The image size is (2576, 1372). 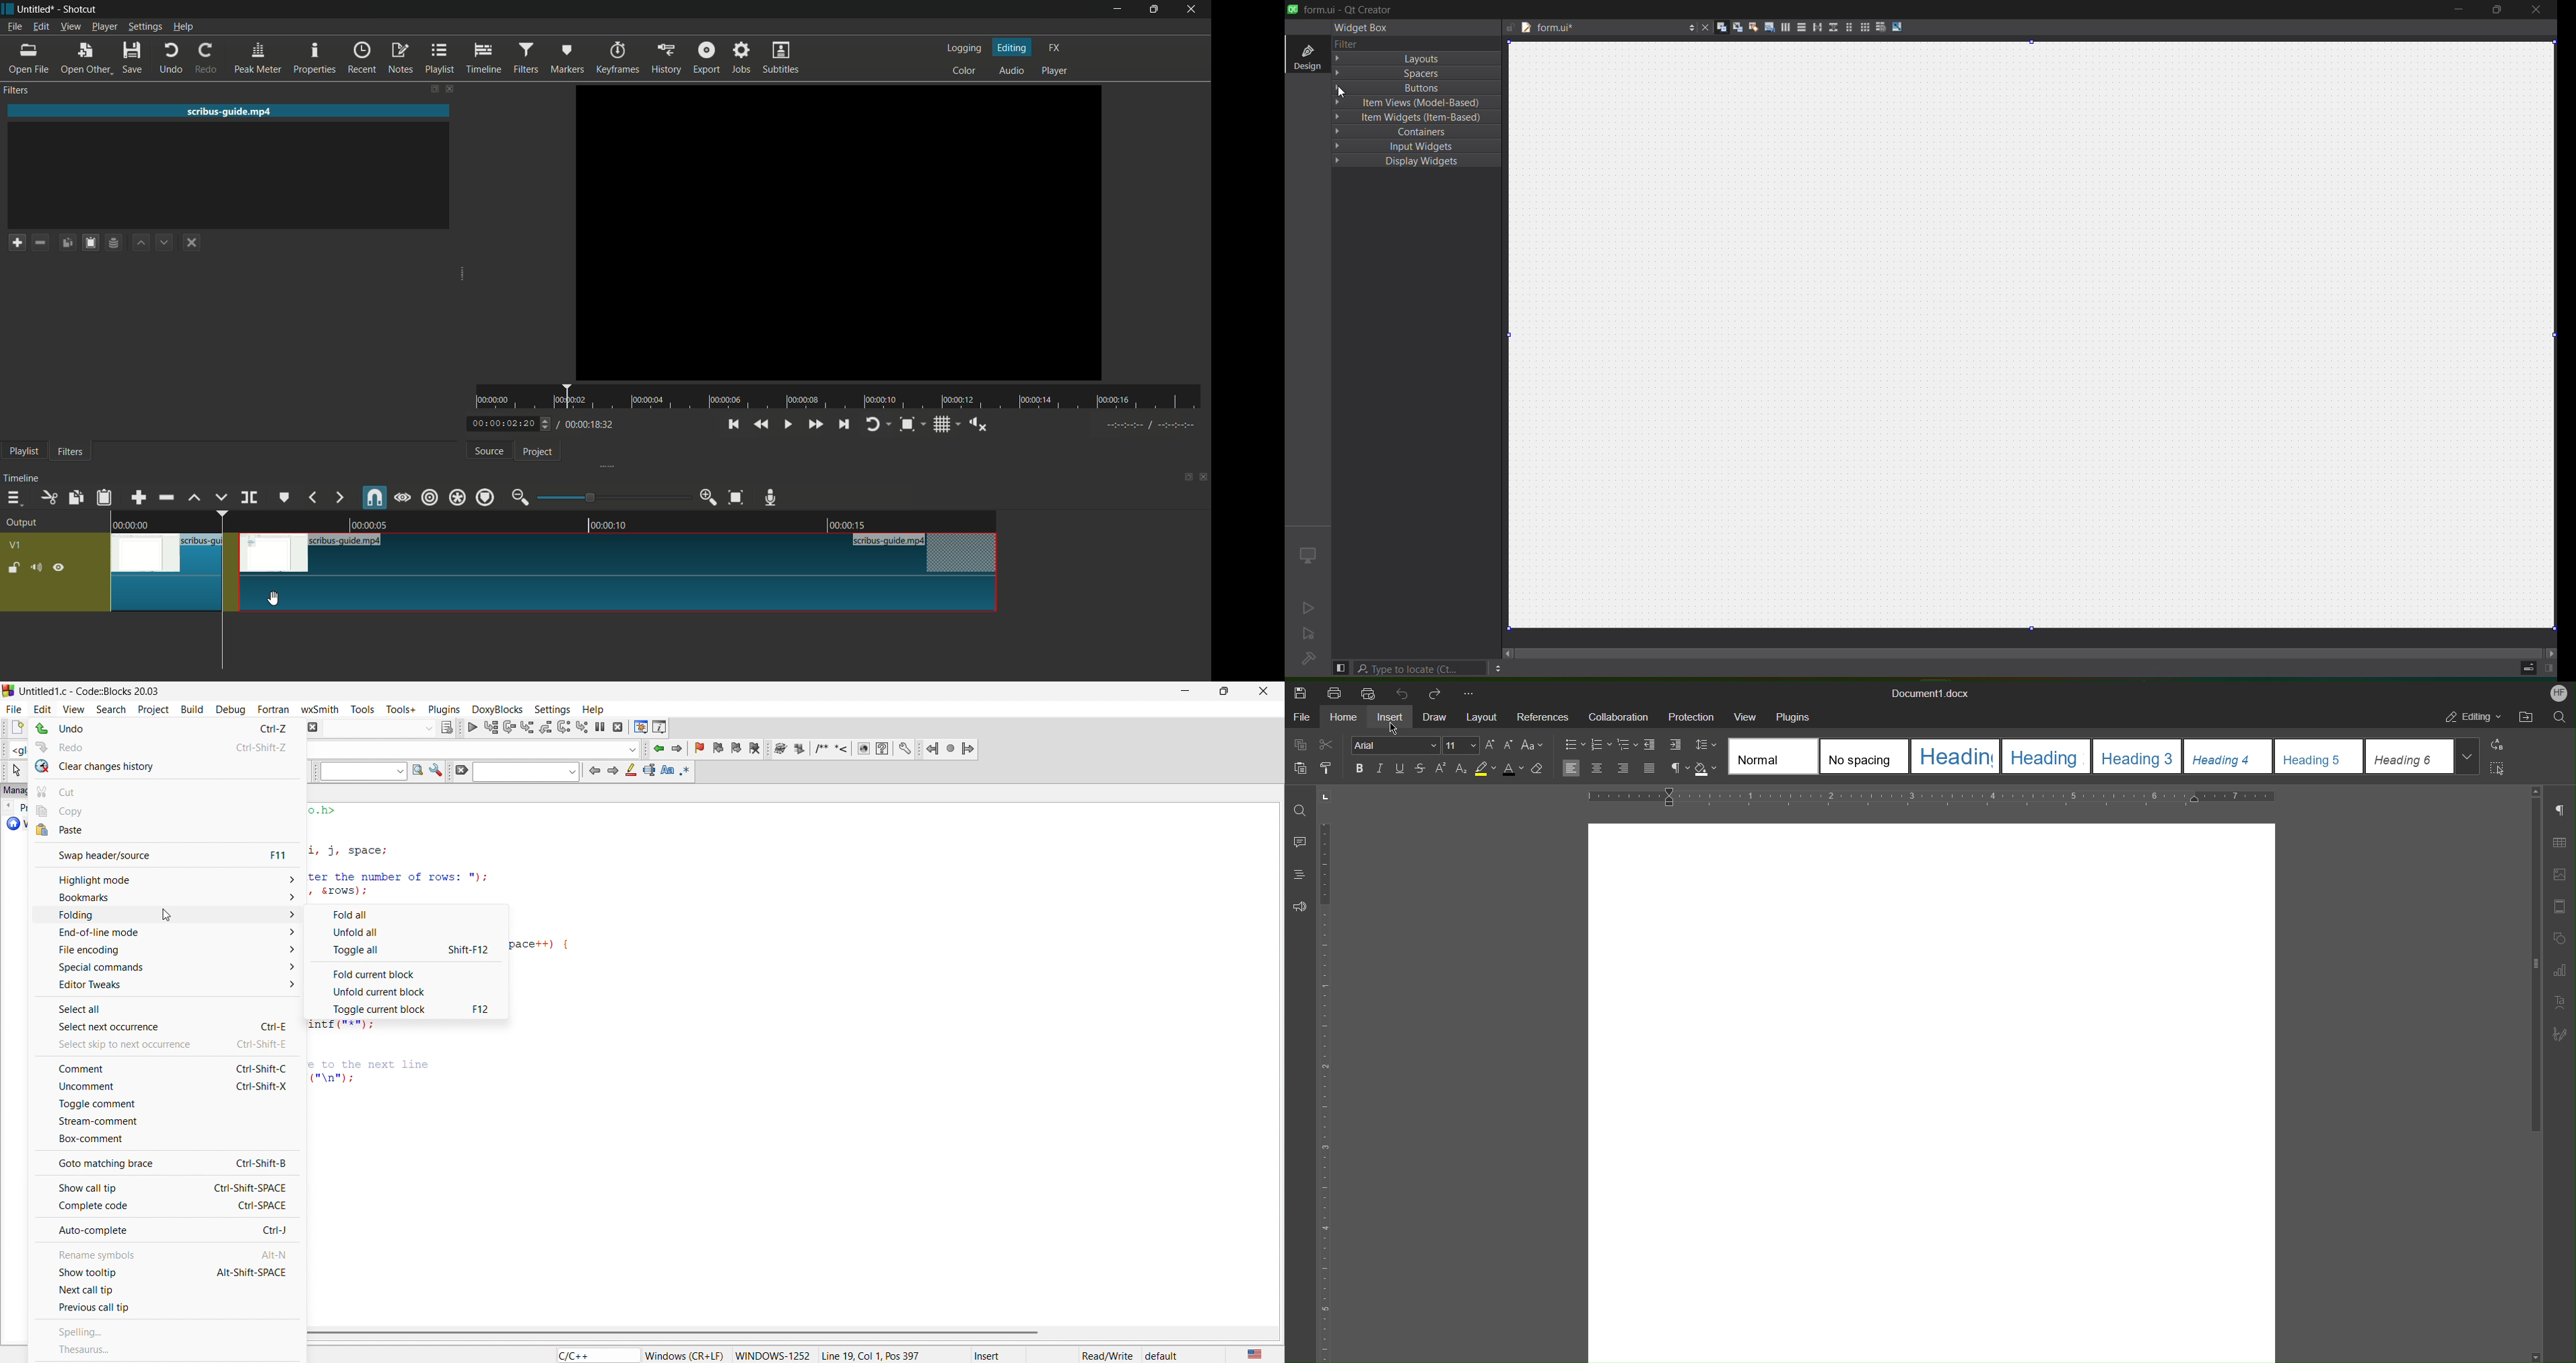 What do you see at coordinates (1308, 554) in the screenshot?
I see `icon` at bounding box center [1308, 554].